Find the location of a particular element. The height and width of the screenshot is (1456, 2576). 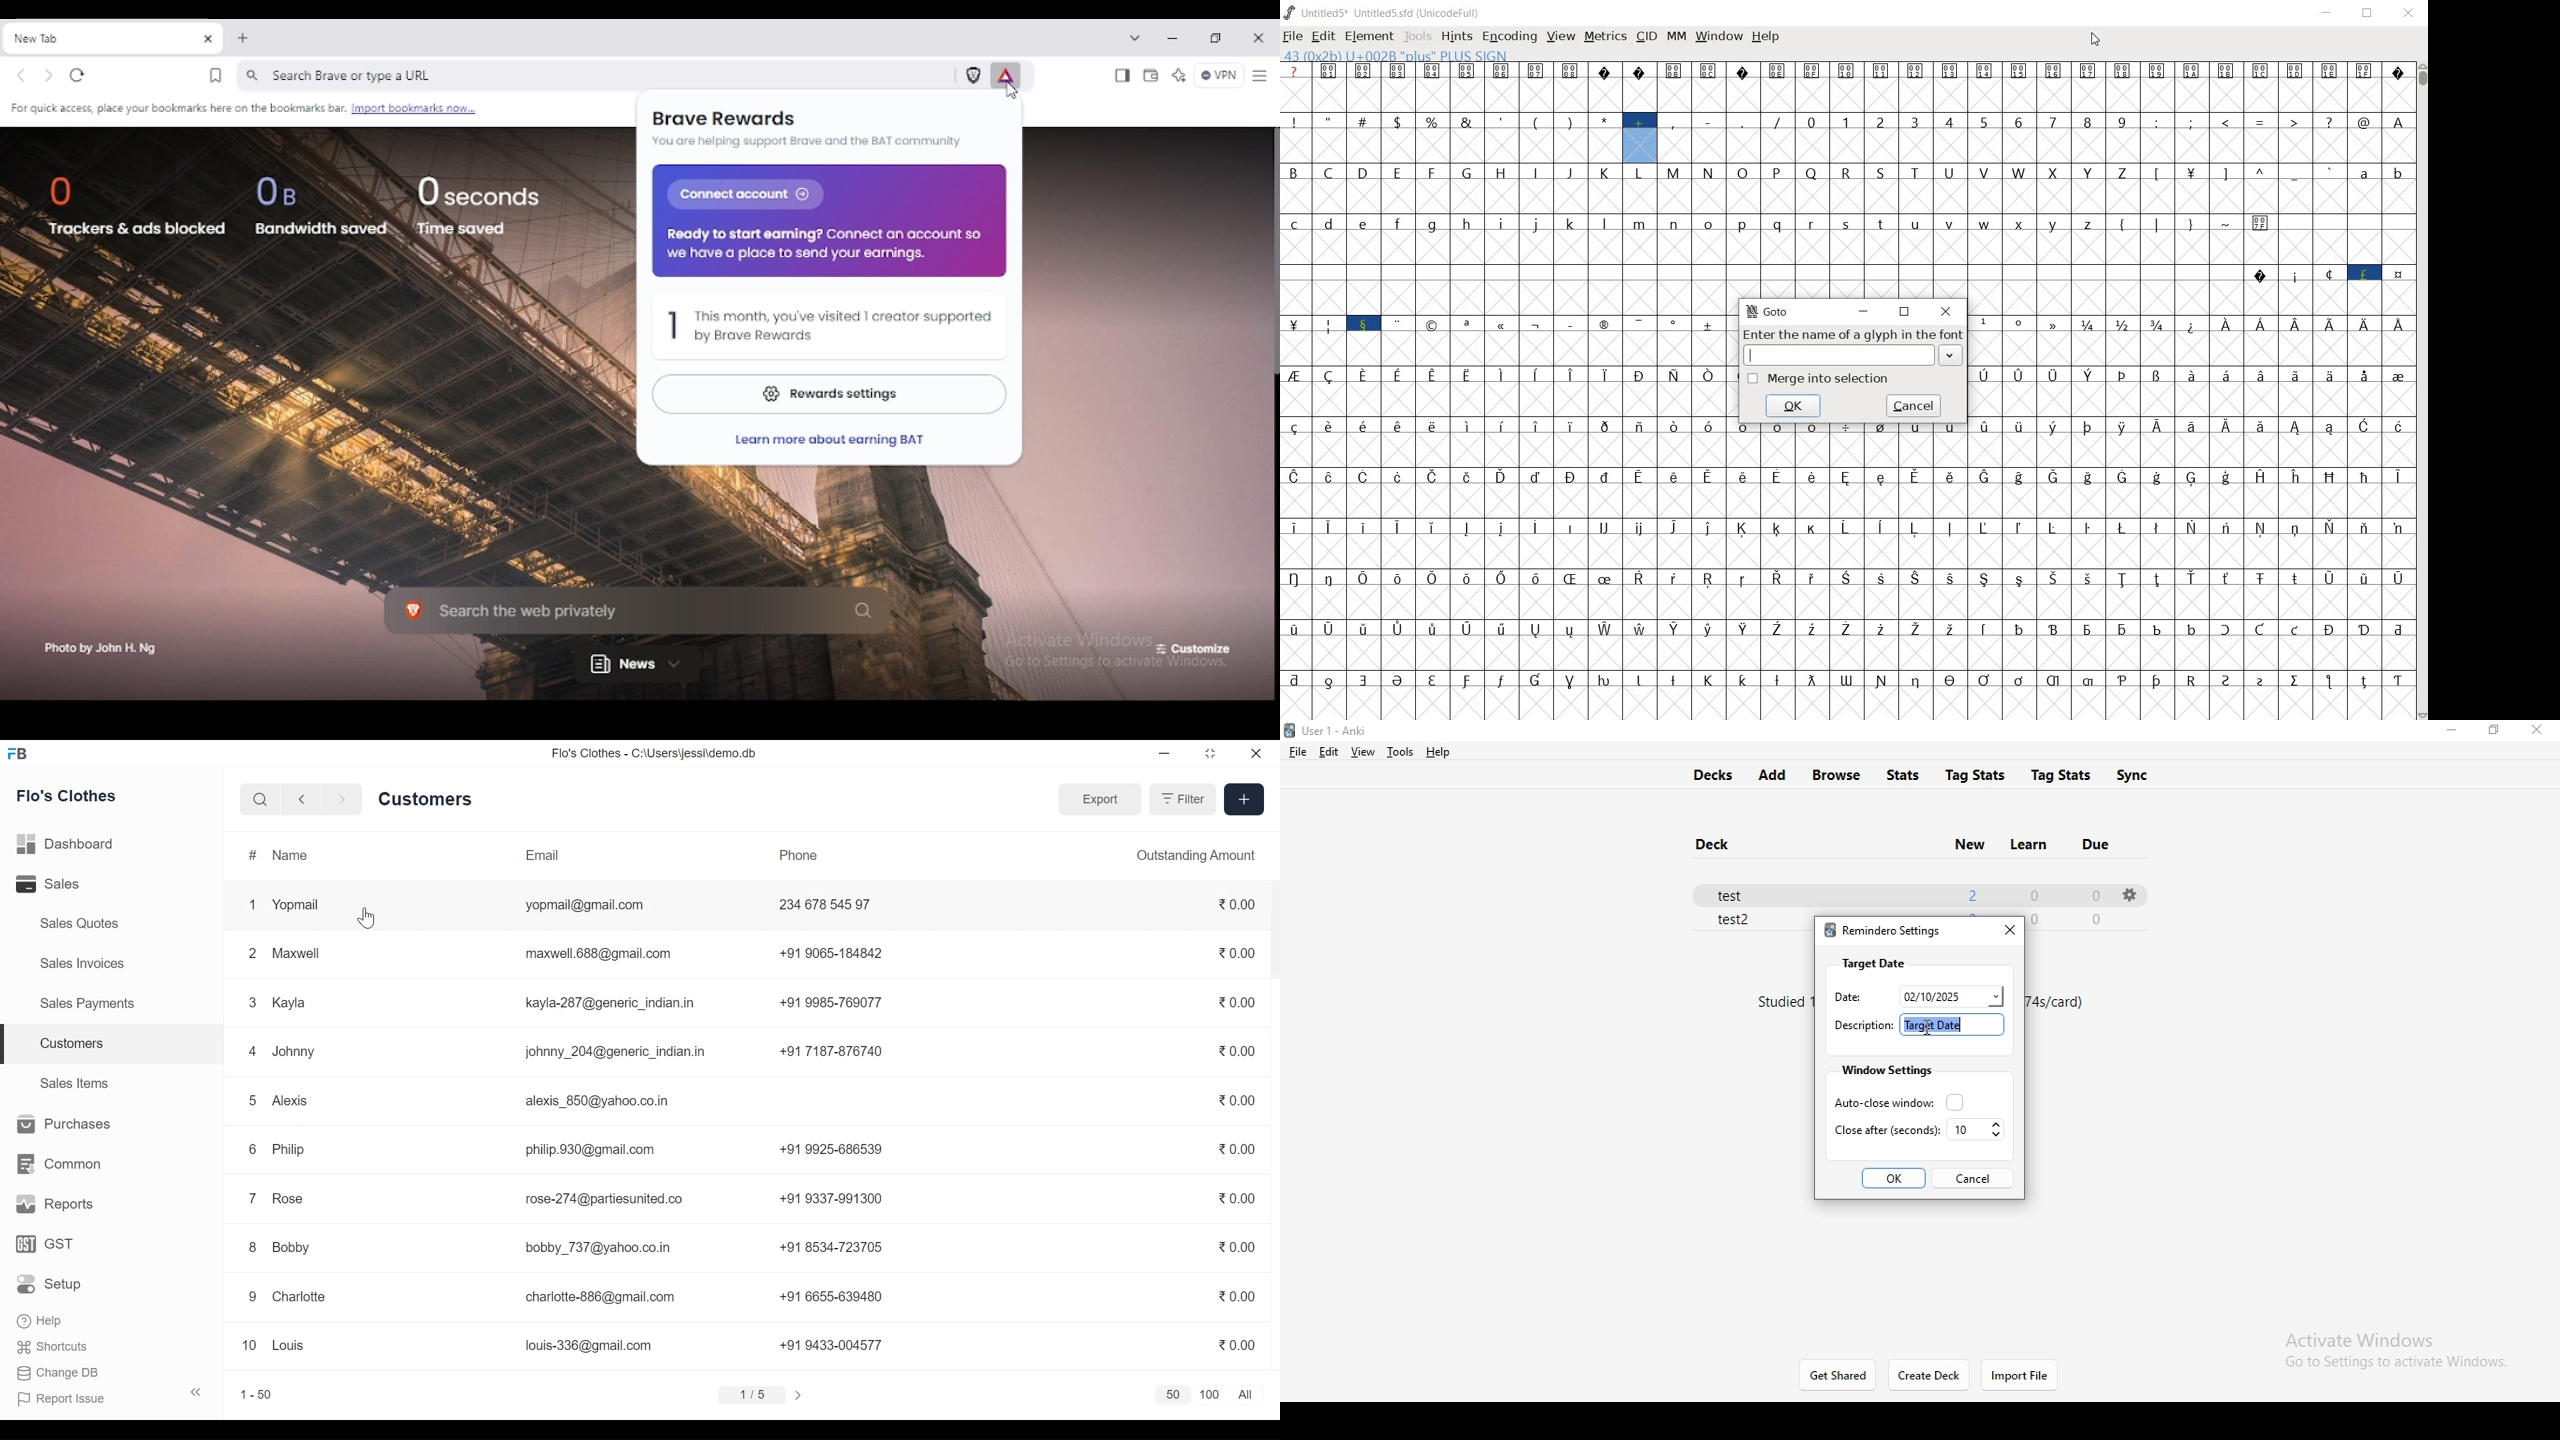

6 is located at coordinates (254, 1149).